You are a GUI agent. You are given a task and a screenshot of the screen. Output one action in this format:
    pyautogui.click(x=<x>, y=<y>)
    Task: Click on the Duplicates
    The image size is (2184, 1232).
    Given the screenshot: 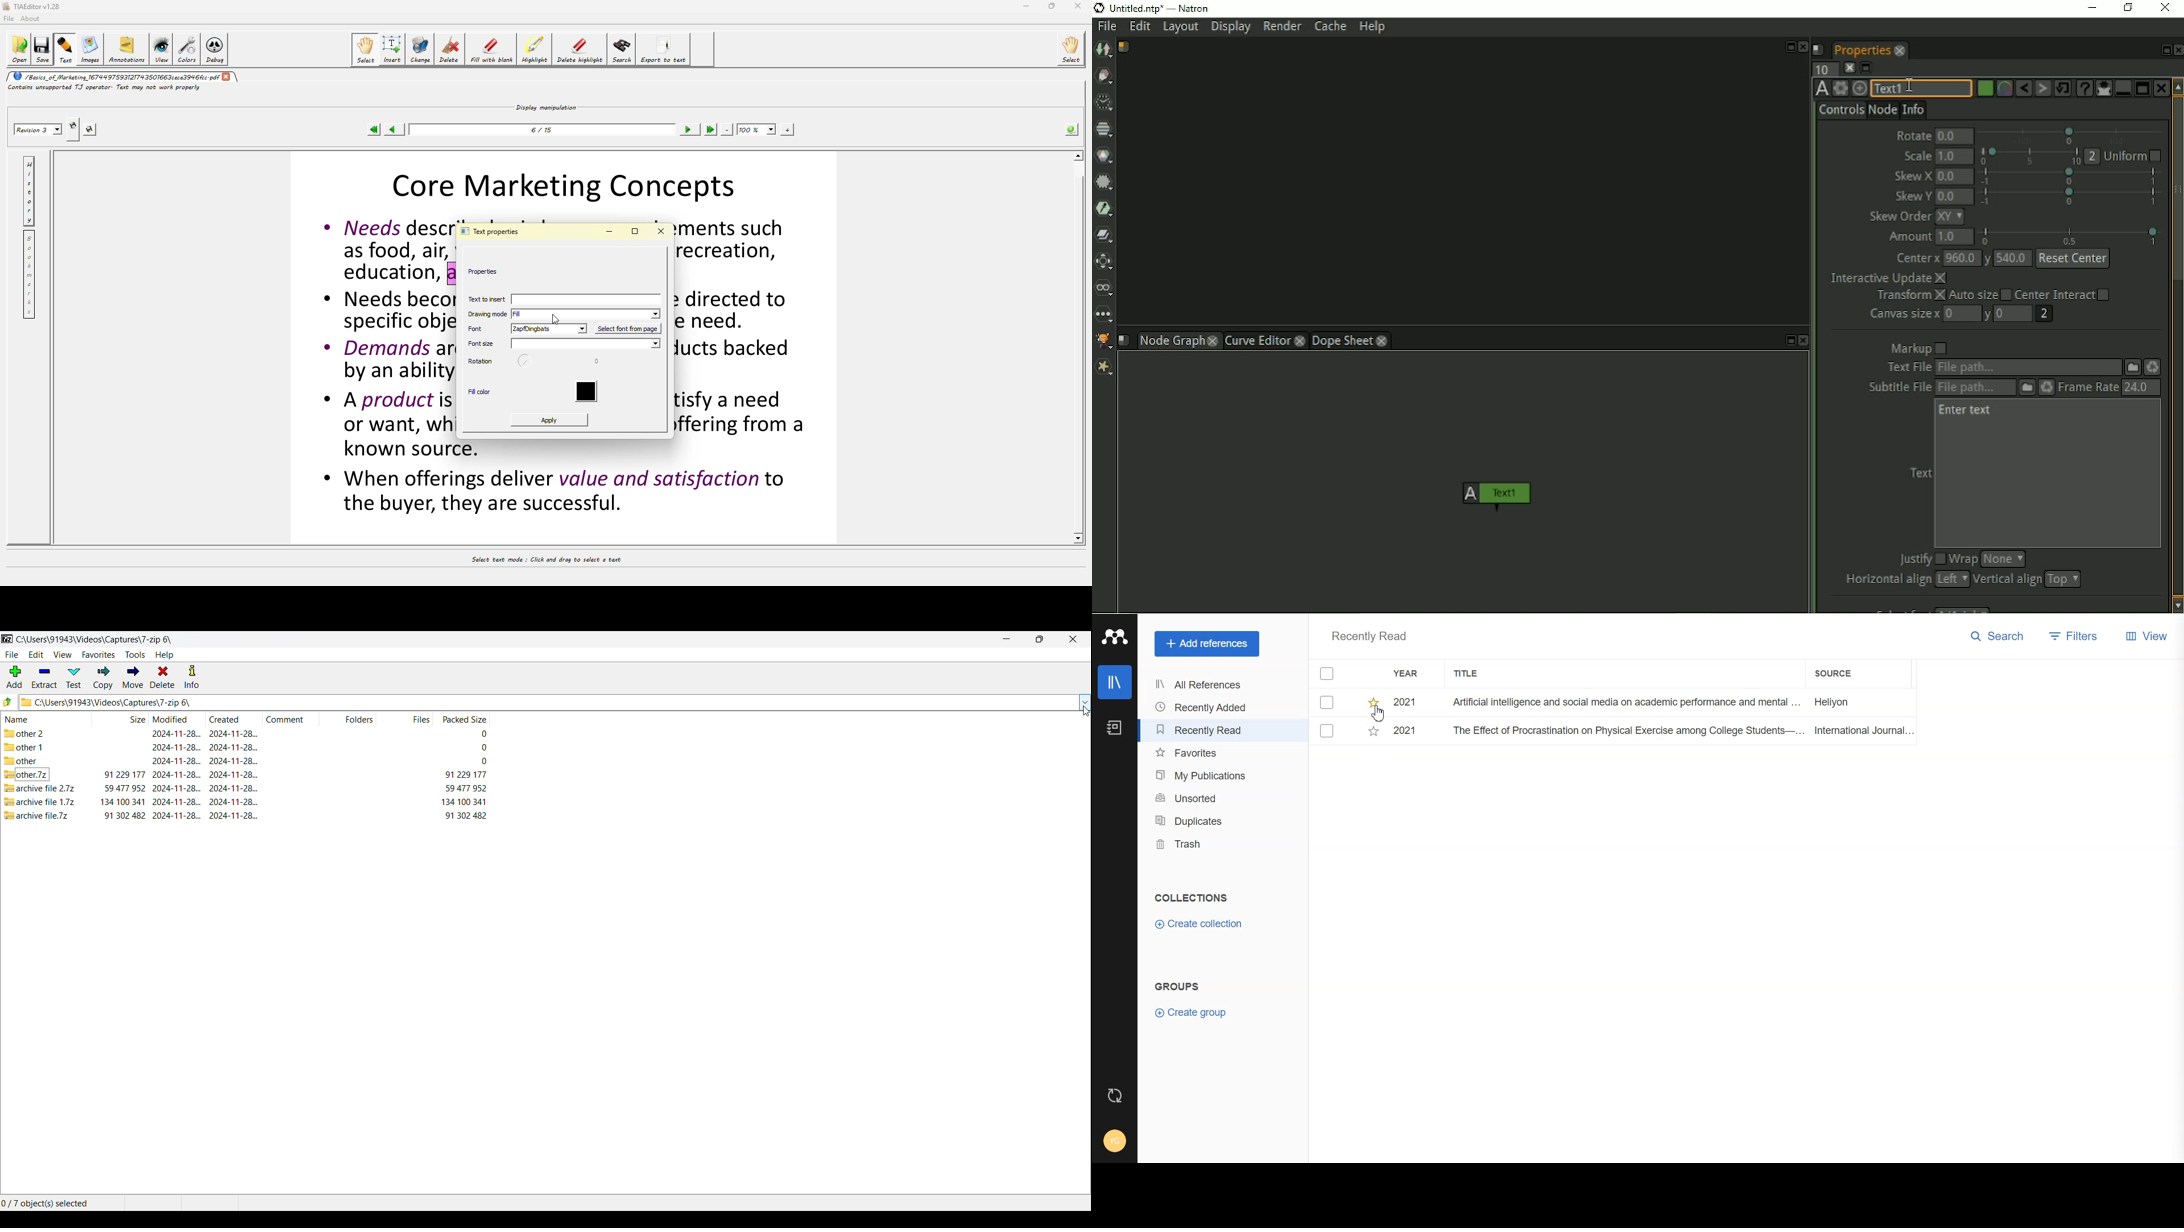 What is the action you would take?
    pyautogui.click(x=1204, y=821)
    